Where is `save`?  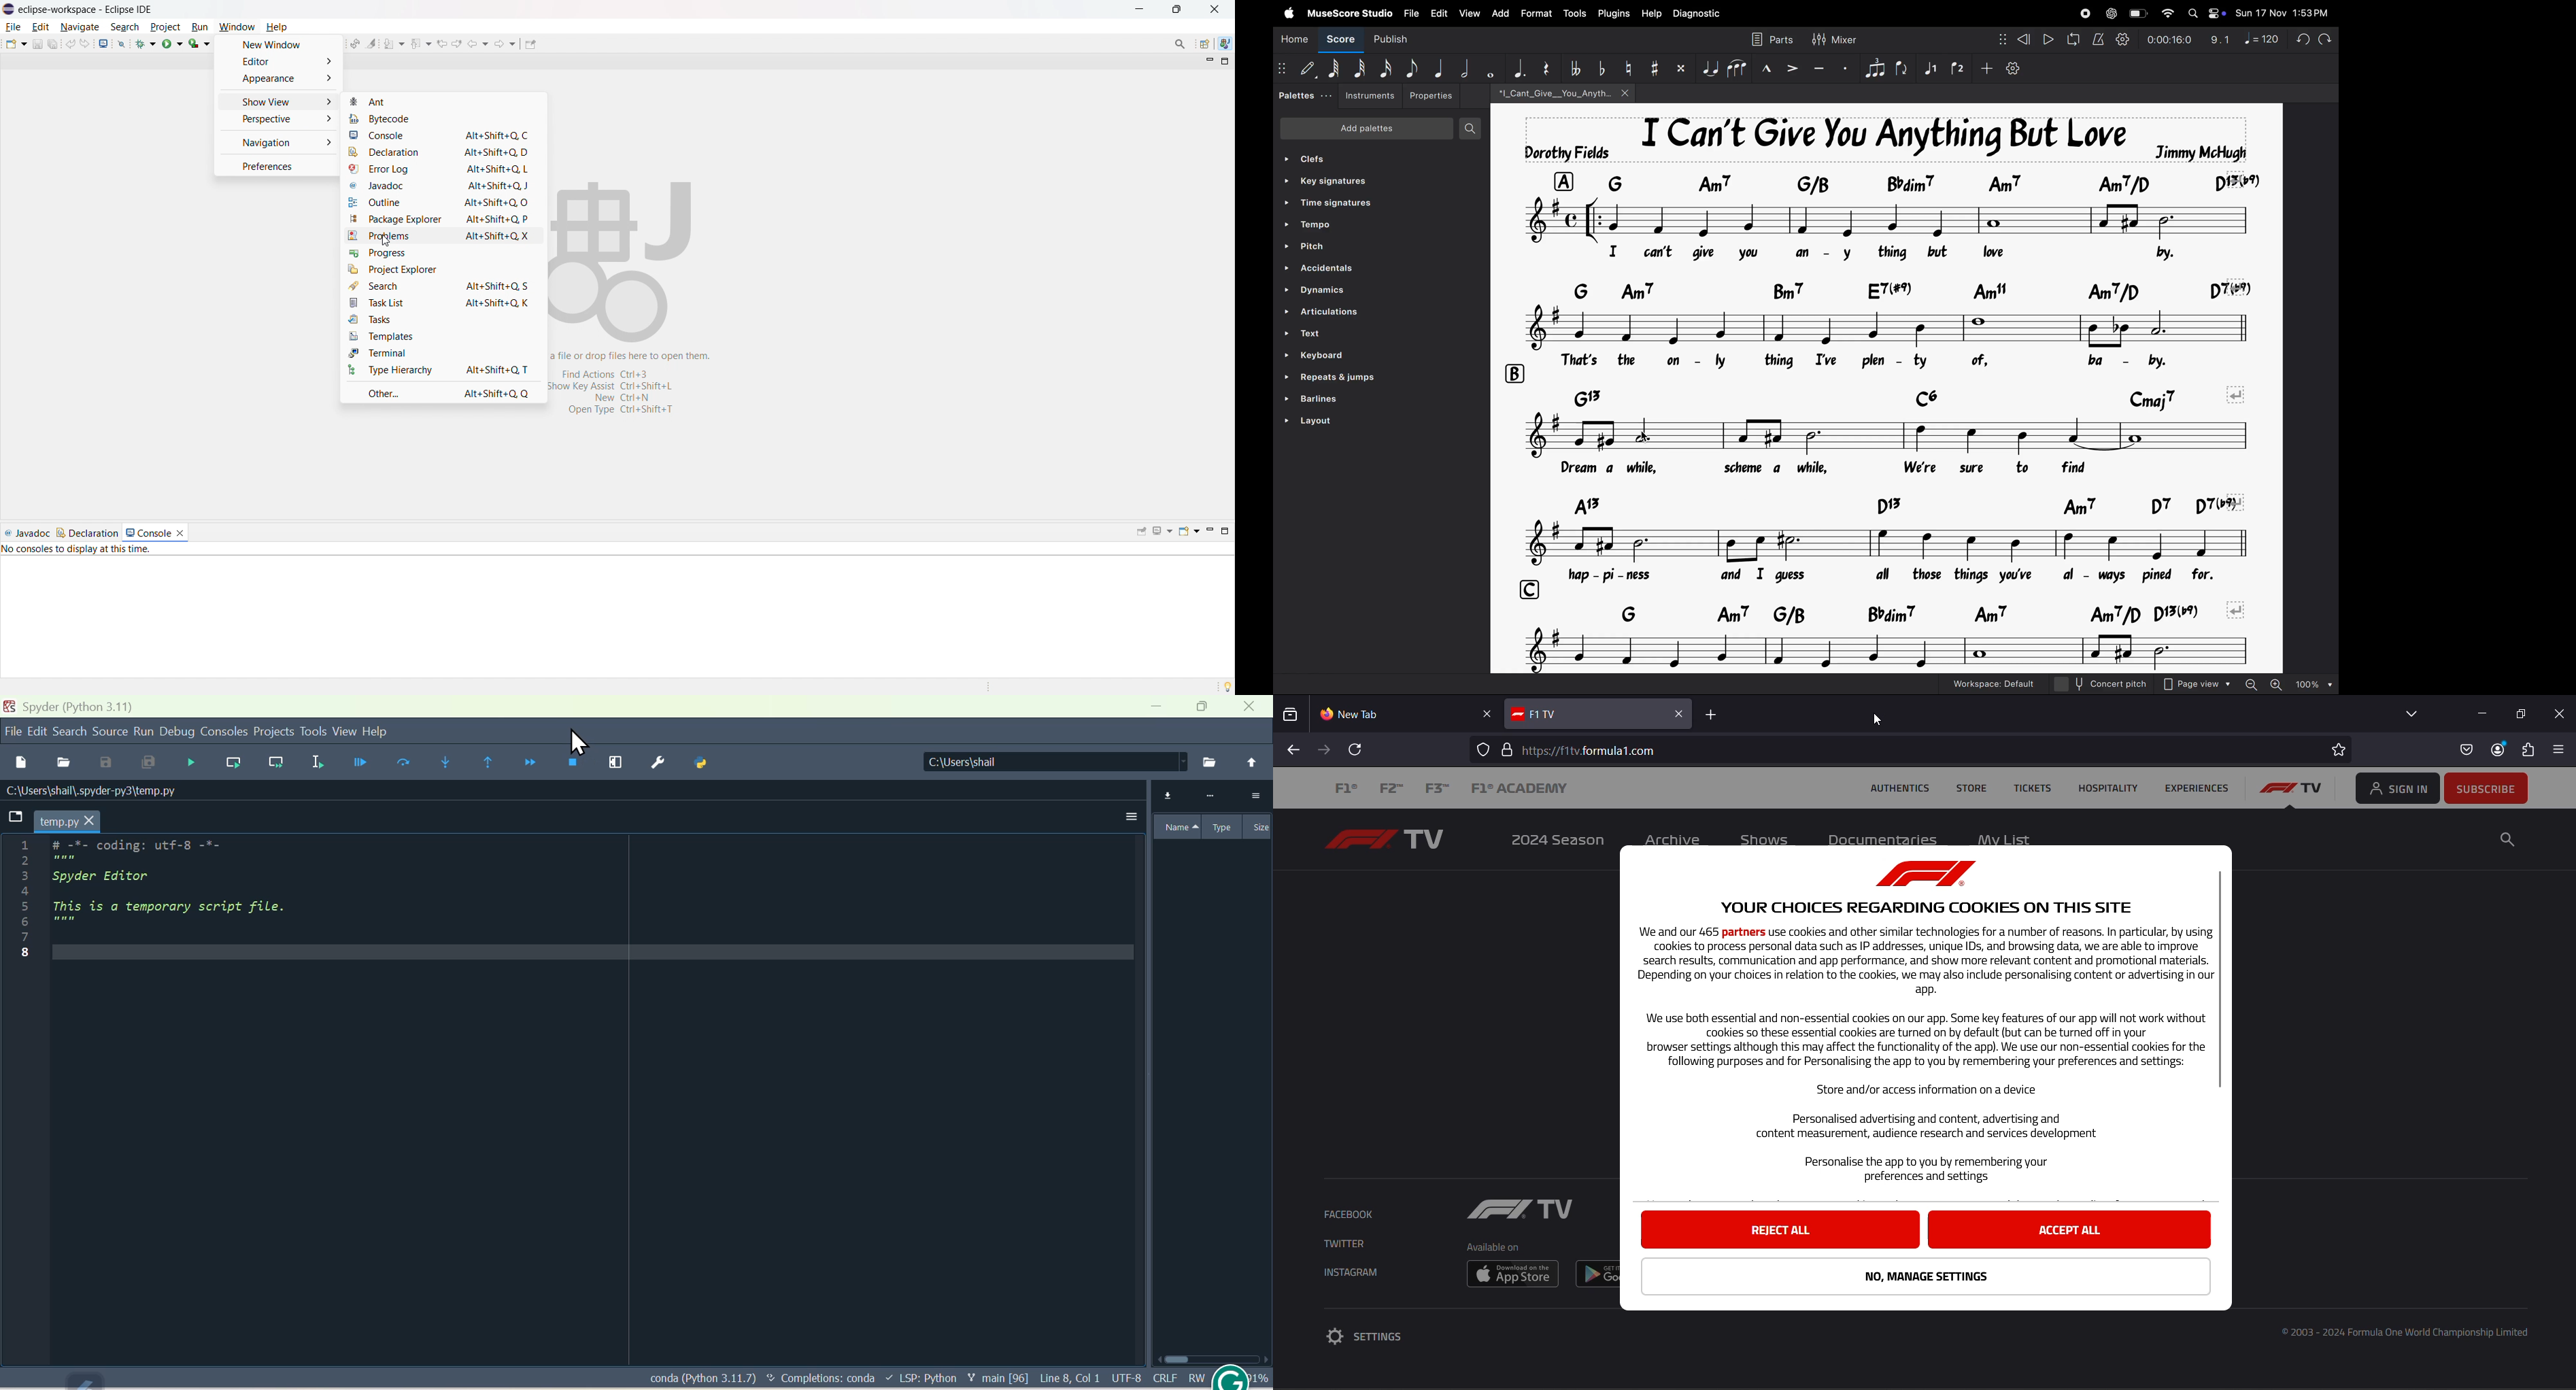 save is located at coordinates (37, 44).